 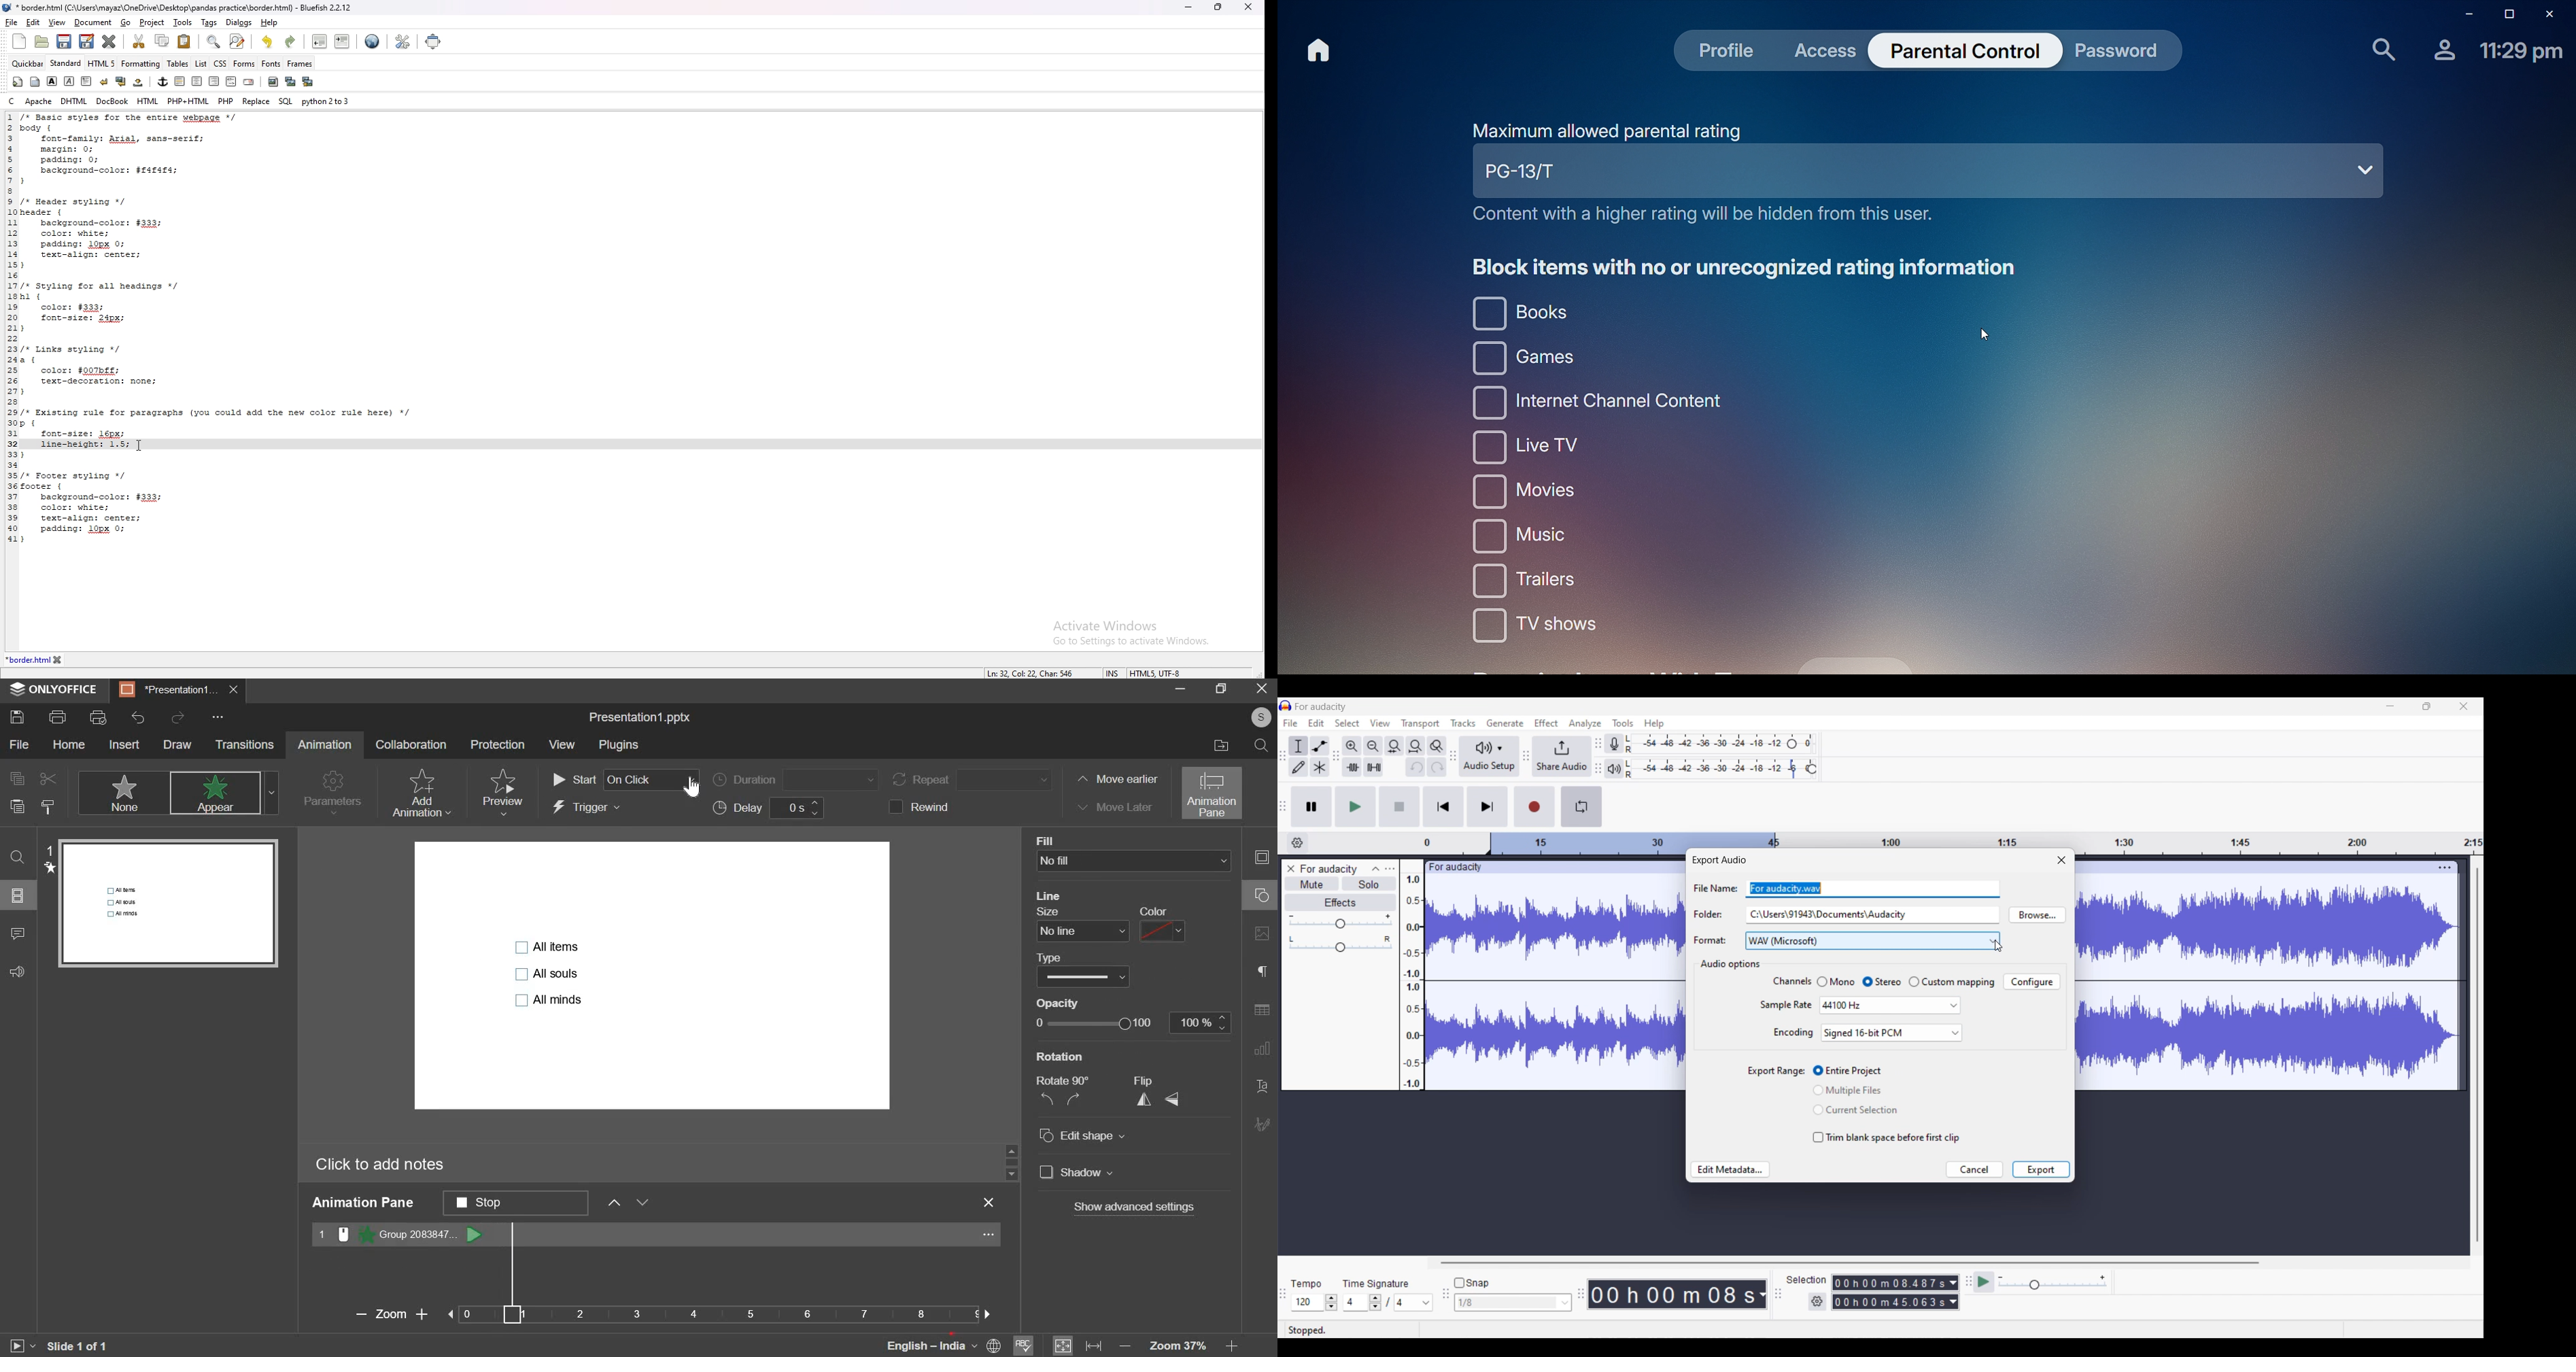 What do you see at coordinates (1321, 707) in the screenshot?
I see `Project name - For audacity` at bounding box center [1321, 707].